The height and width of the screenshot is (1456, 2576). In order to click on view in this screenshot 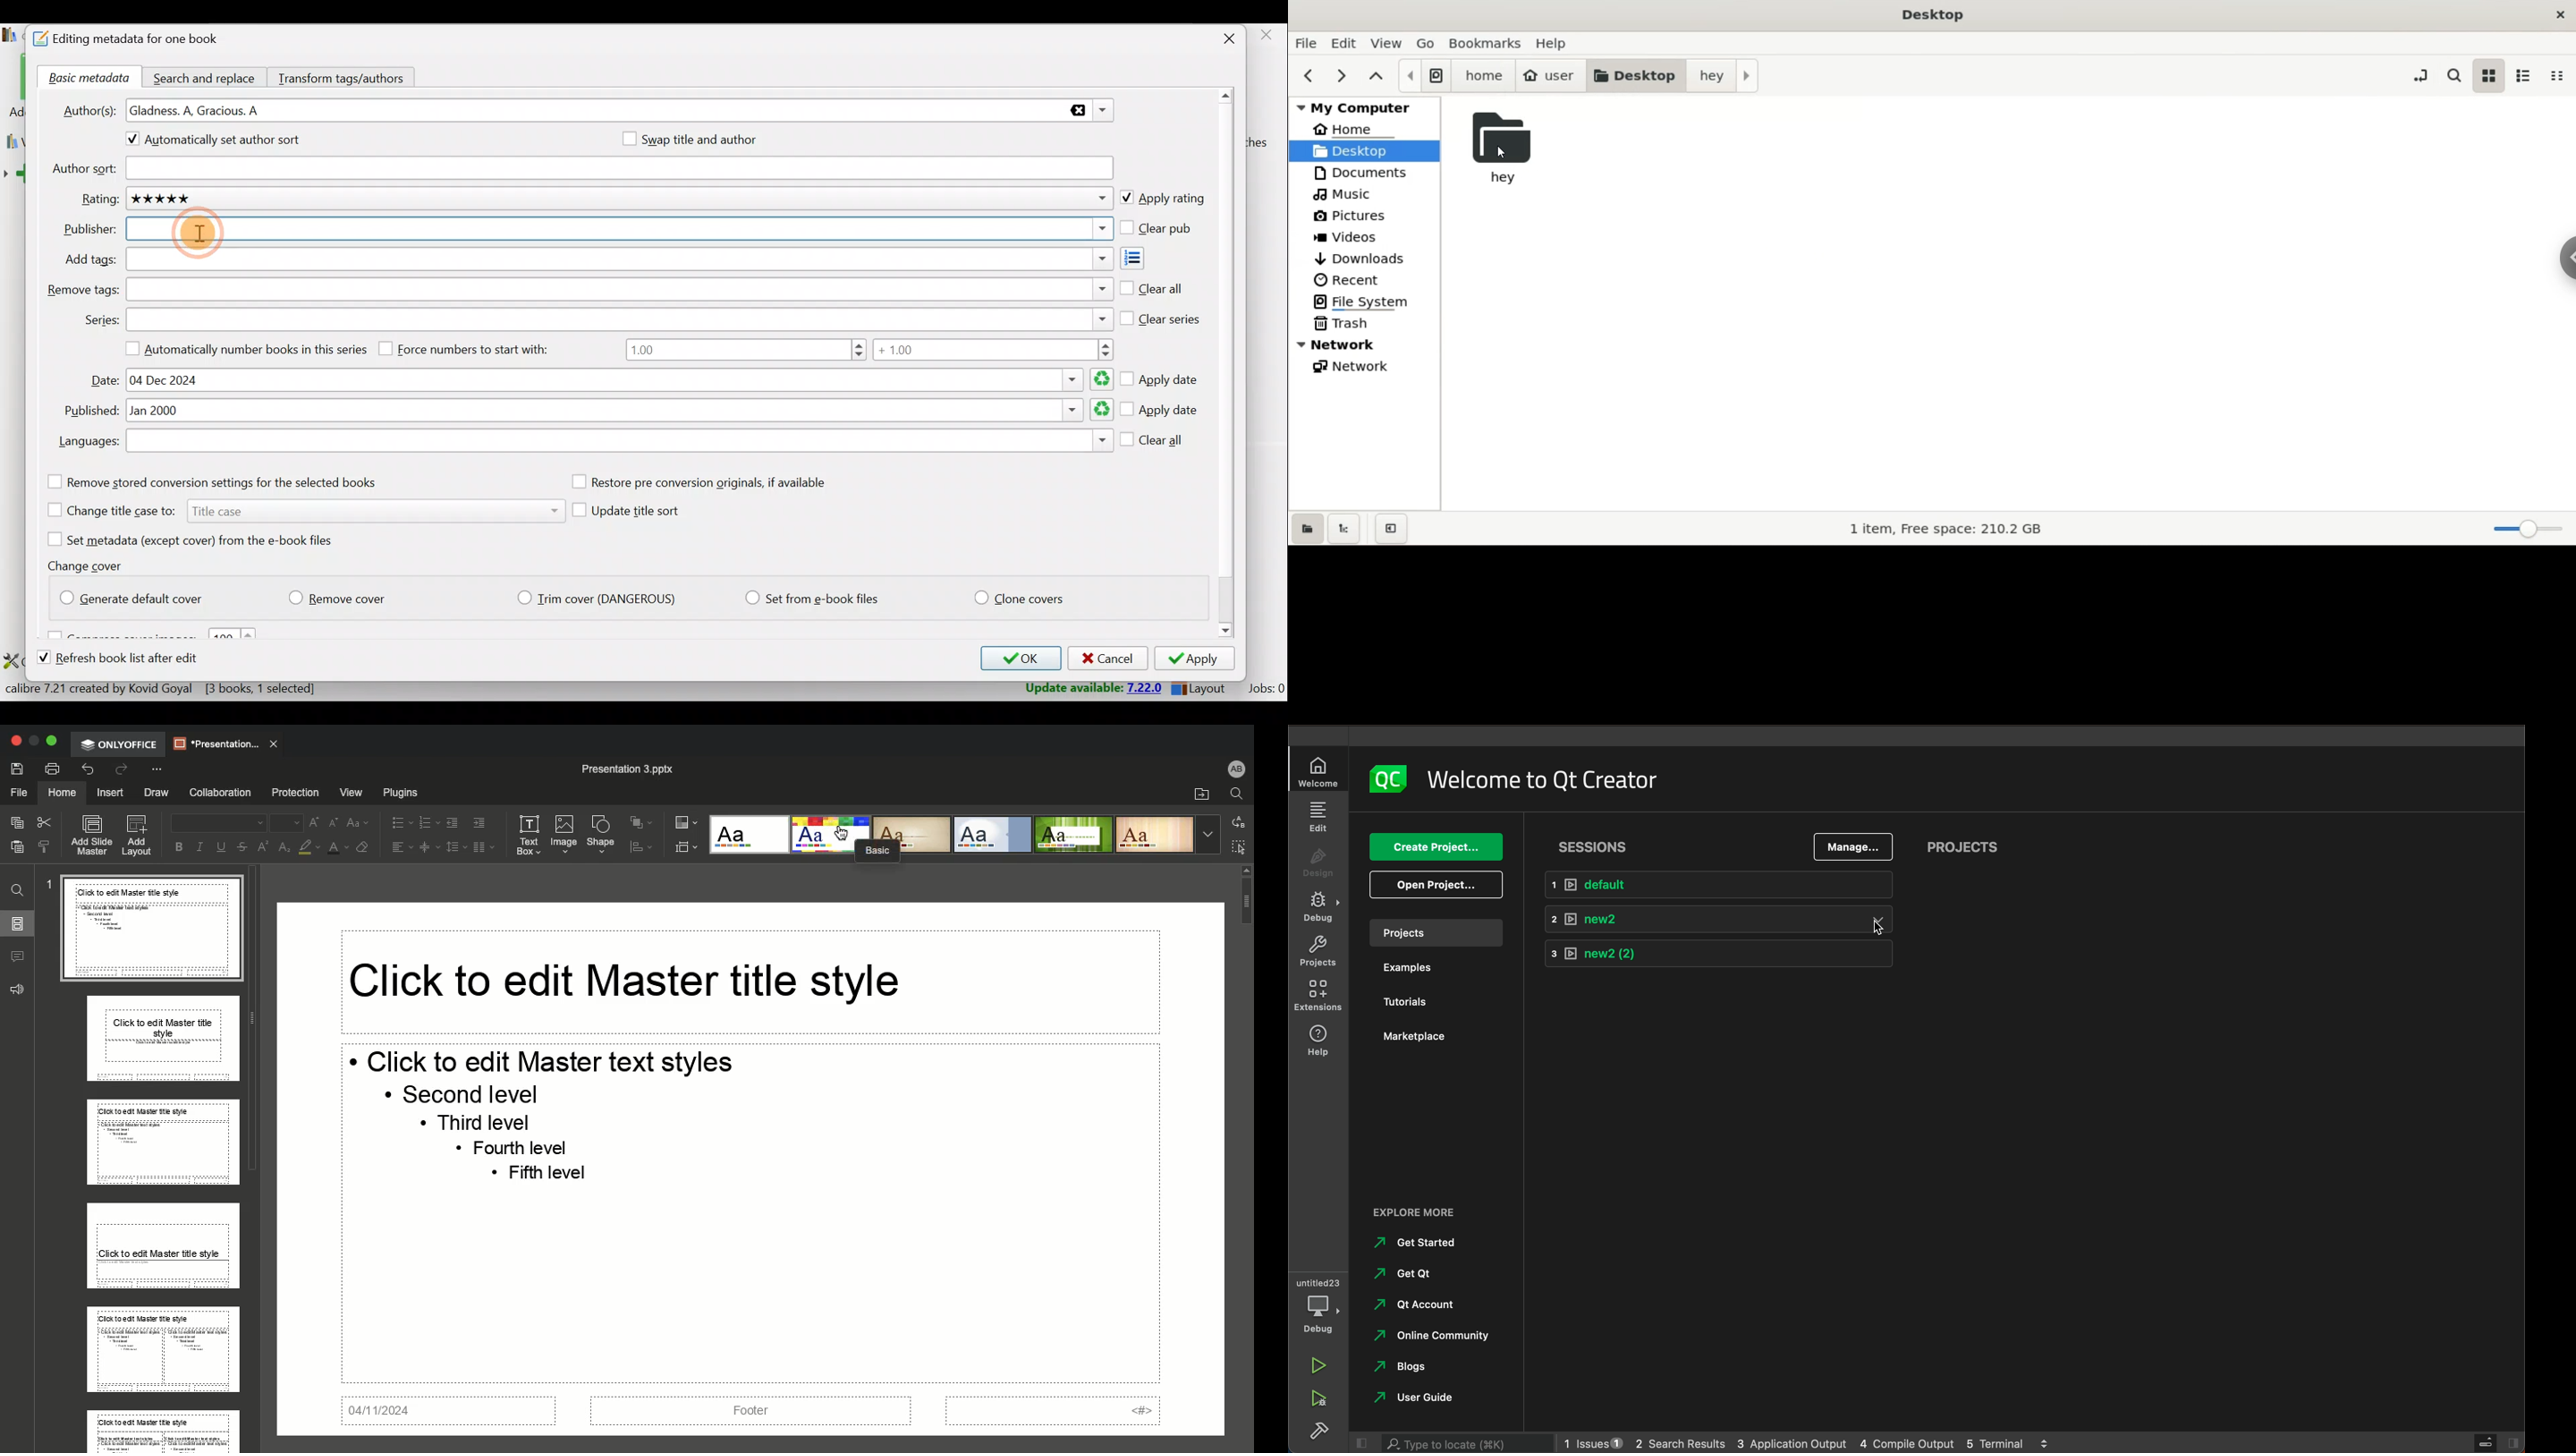, I will do `click(1389, 42)`.